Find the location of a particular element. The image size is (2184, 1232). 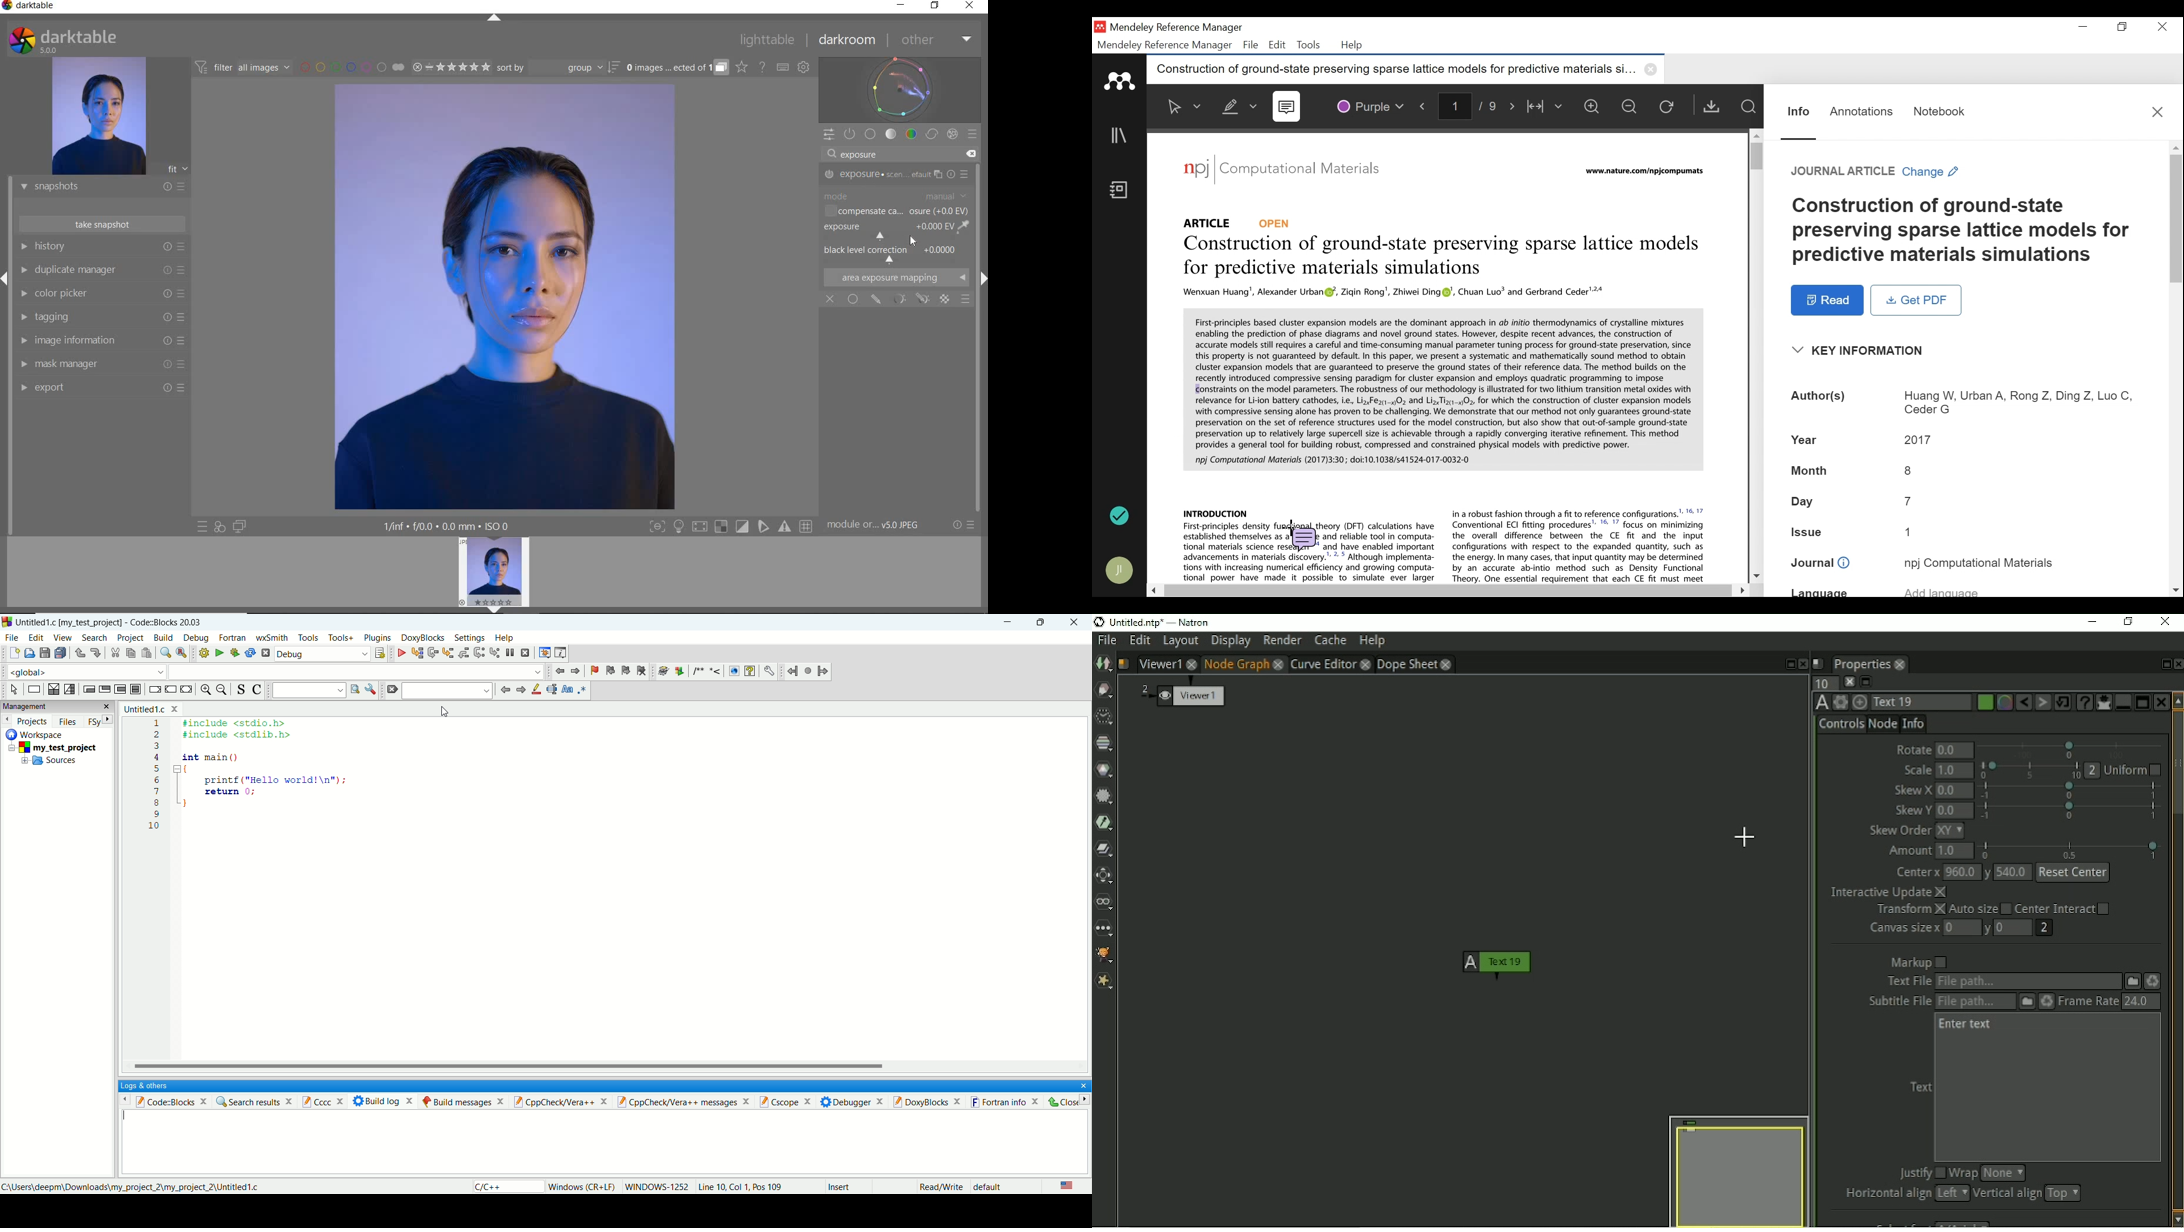

Code:blocks is located at coordinates (163, 1100).